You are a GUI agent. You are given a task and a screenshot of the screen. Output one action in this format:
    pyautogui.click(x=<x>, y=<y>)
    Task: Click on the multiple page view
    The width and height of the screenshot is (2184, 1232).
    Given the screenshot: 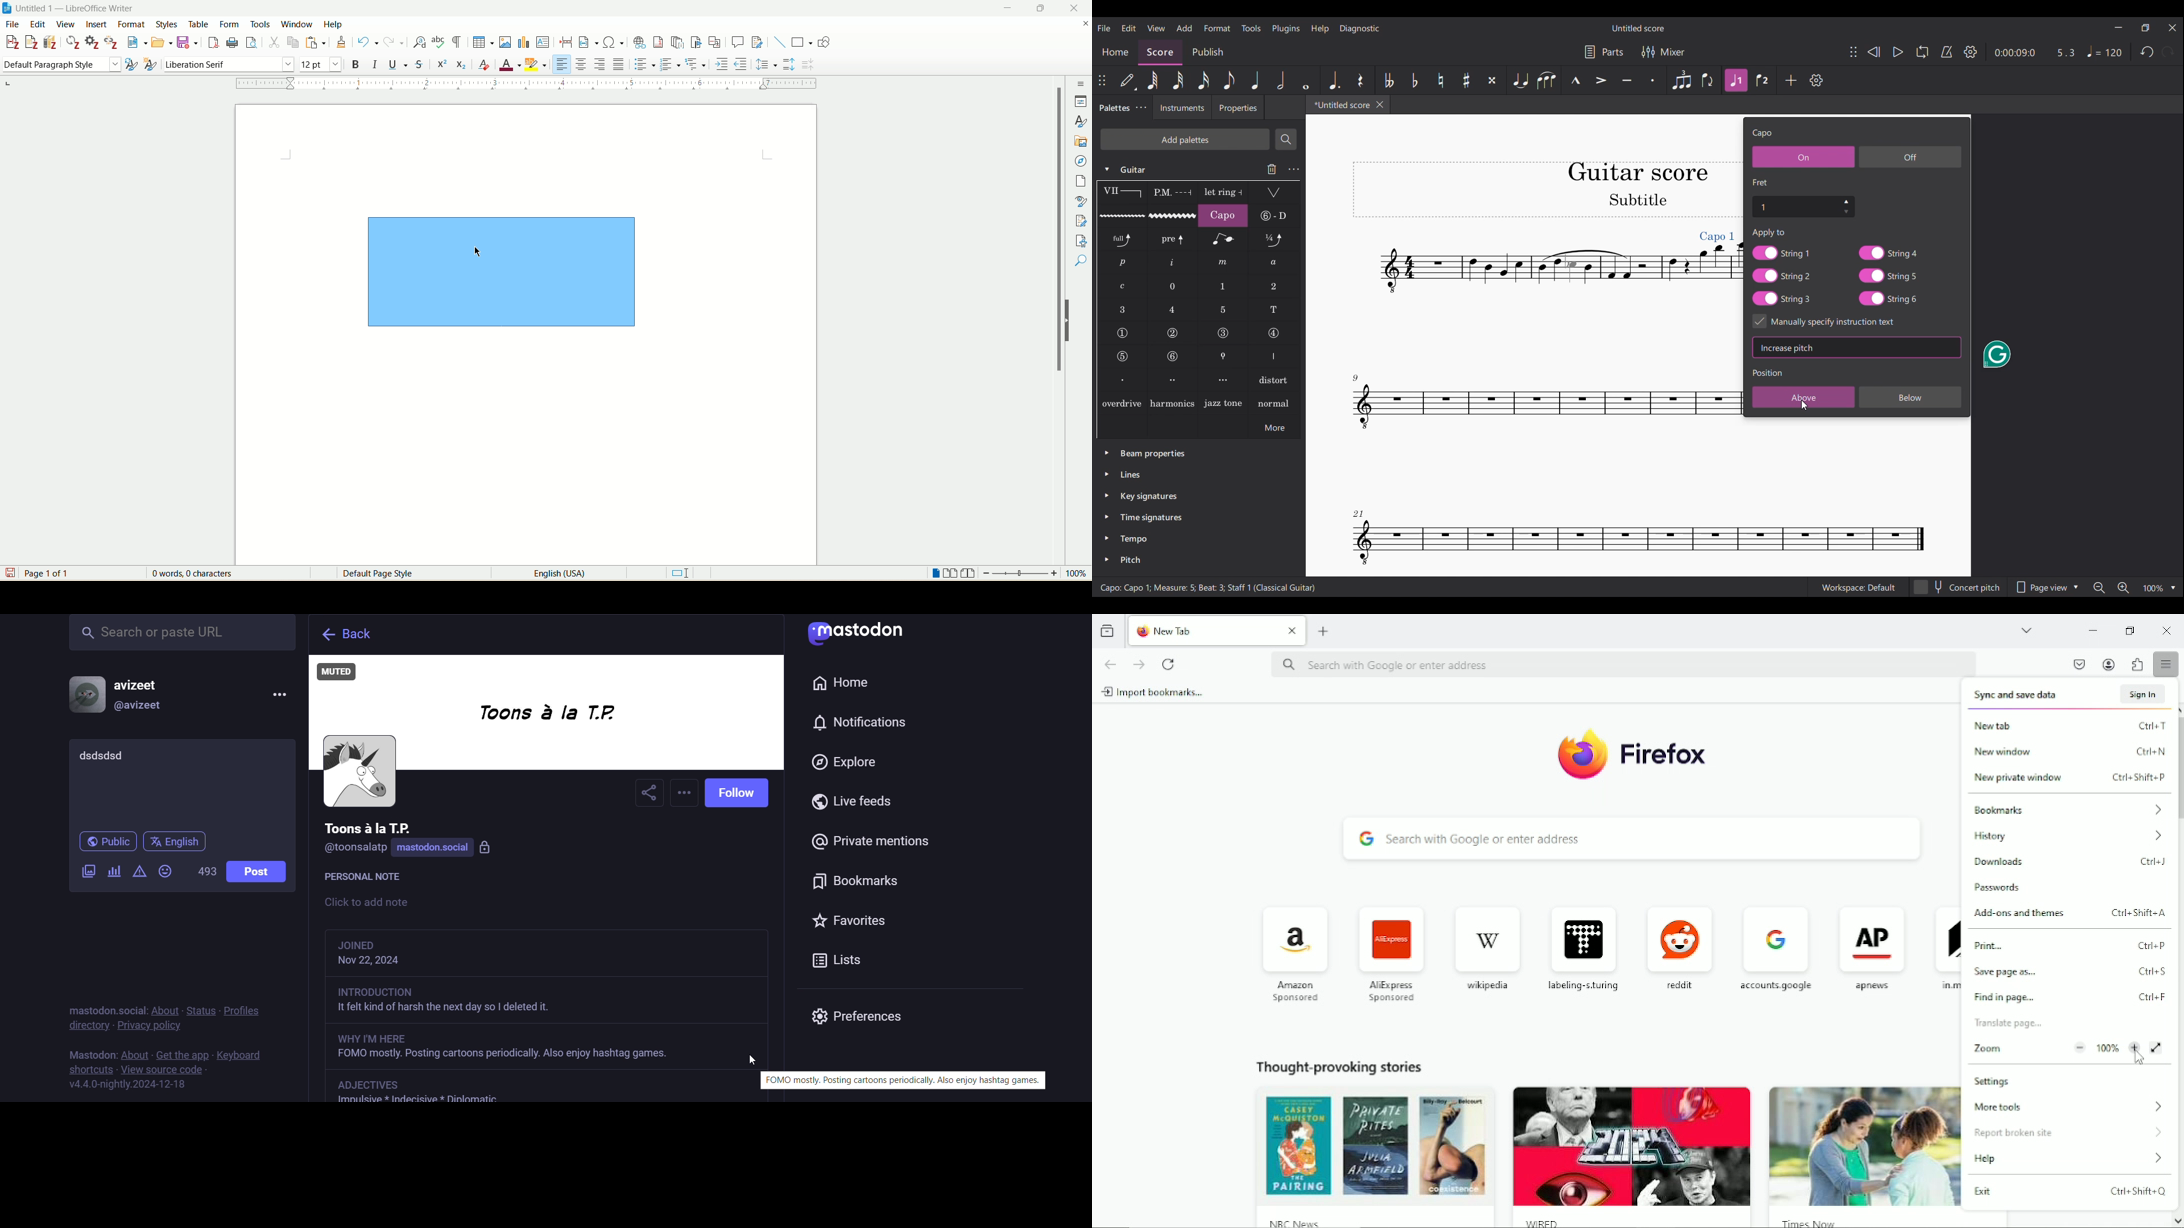 What is the action you would take?
    pyautogui.click(x=952, y=574)
    